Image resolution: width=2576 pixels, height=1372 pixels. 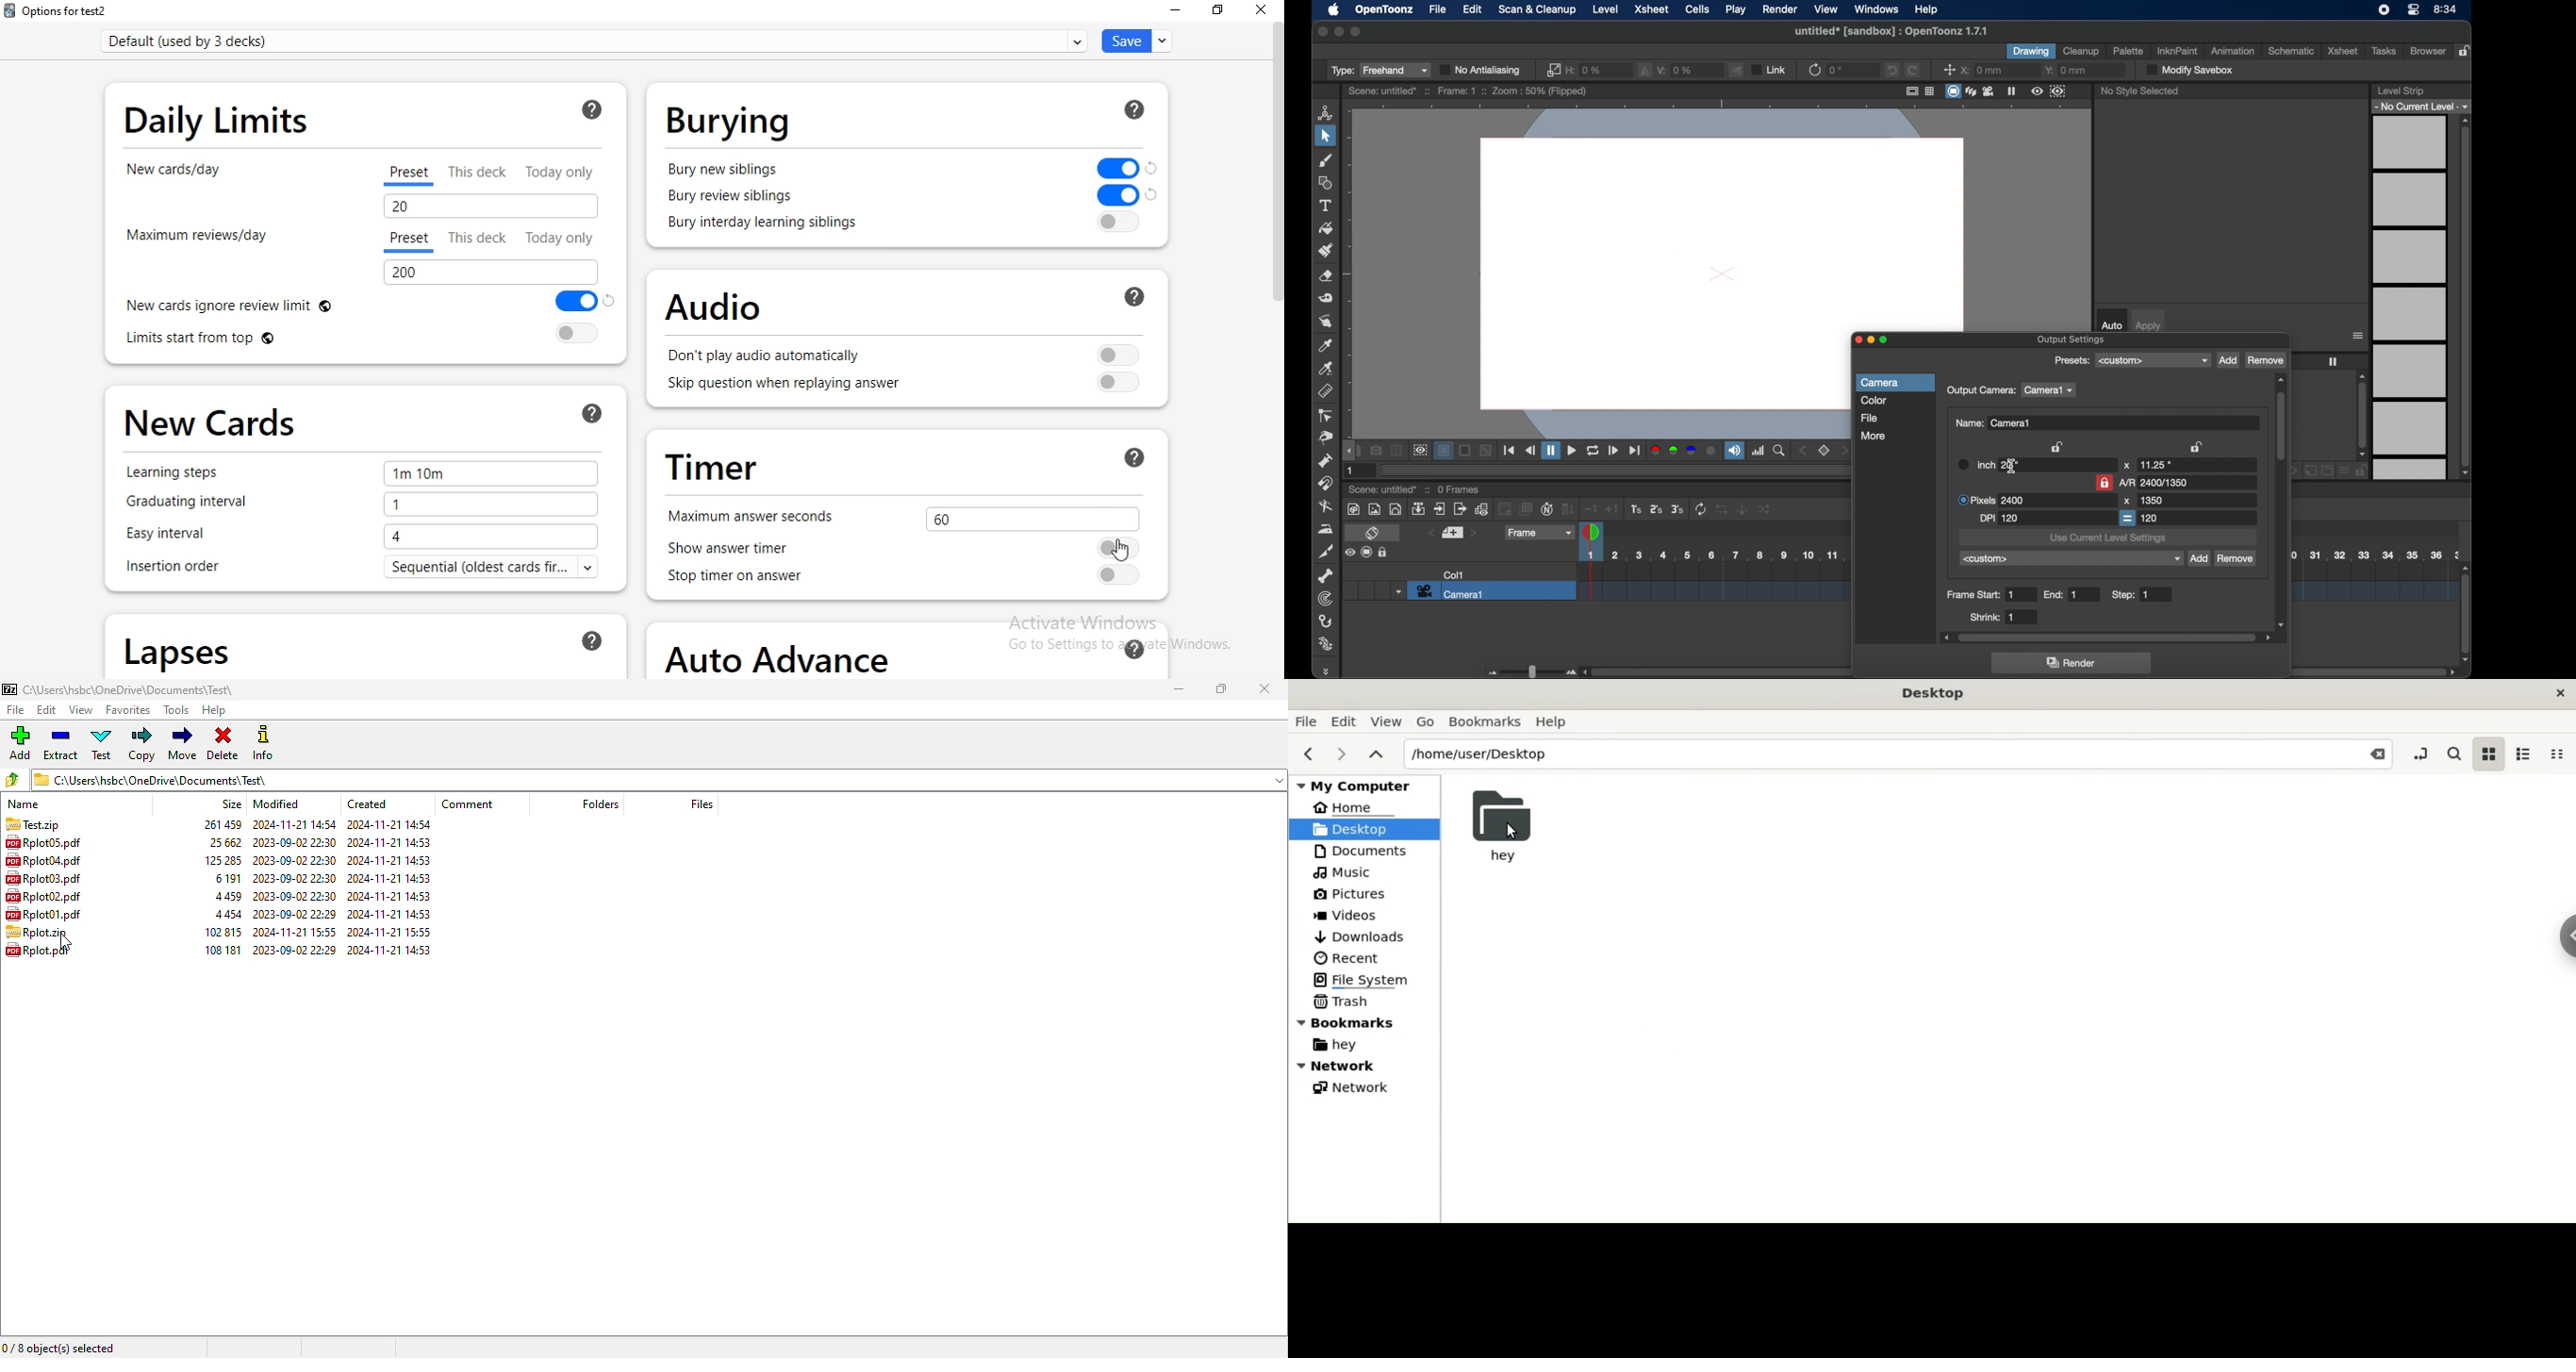 What do you see at coordinates (2178, 51) in the screenshot?
I see `inkinpaint` at bounding box center [2178, 51].